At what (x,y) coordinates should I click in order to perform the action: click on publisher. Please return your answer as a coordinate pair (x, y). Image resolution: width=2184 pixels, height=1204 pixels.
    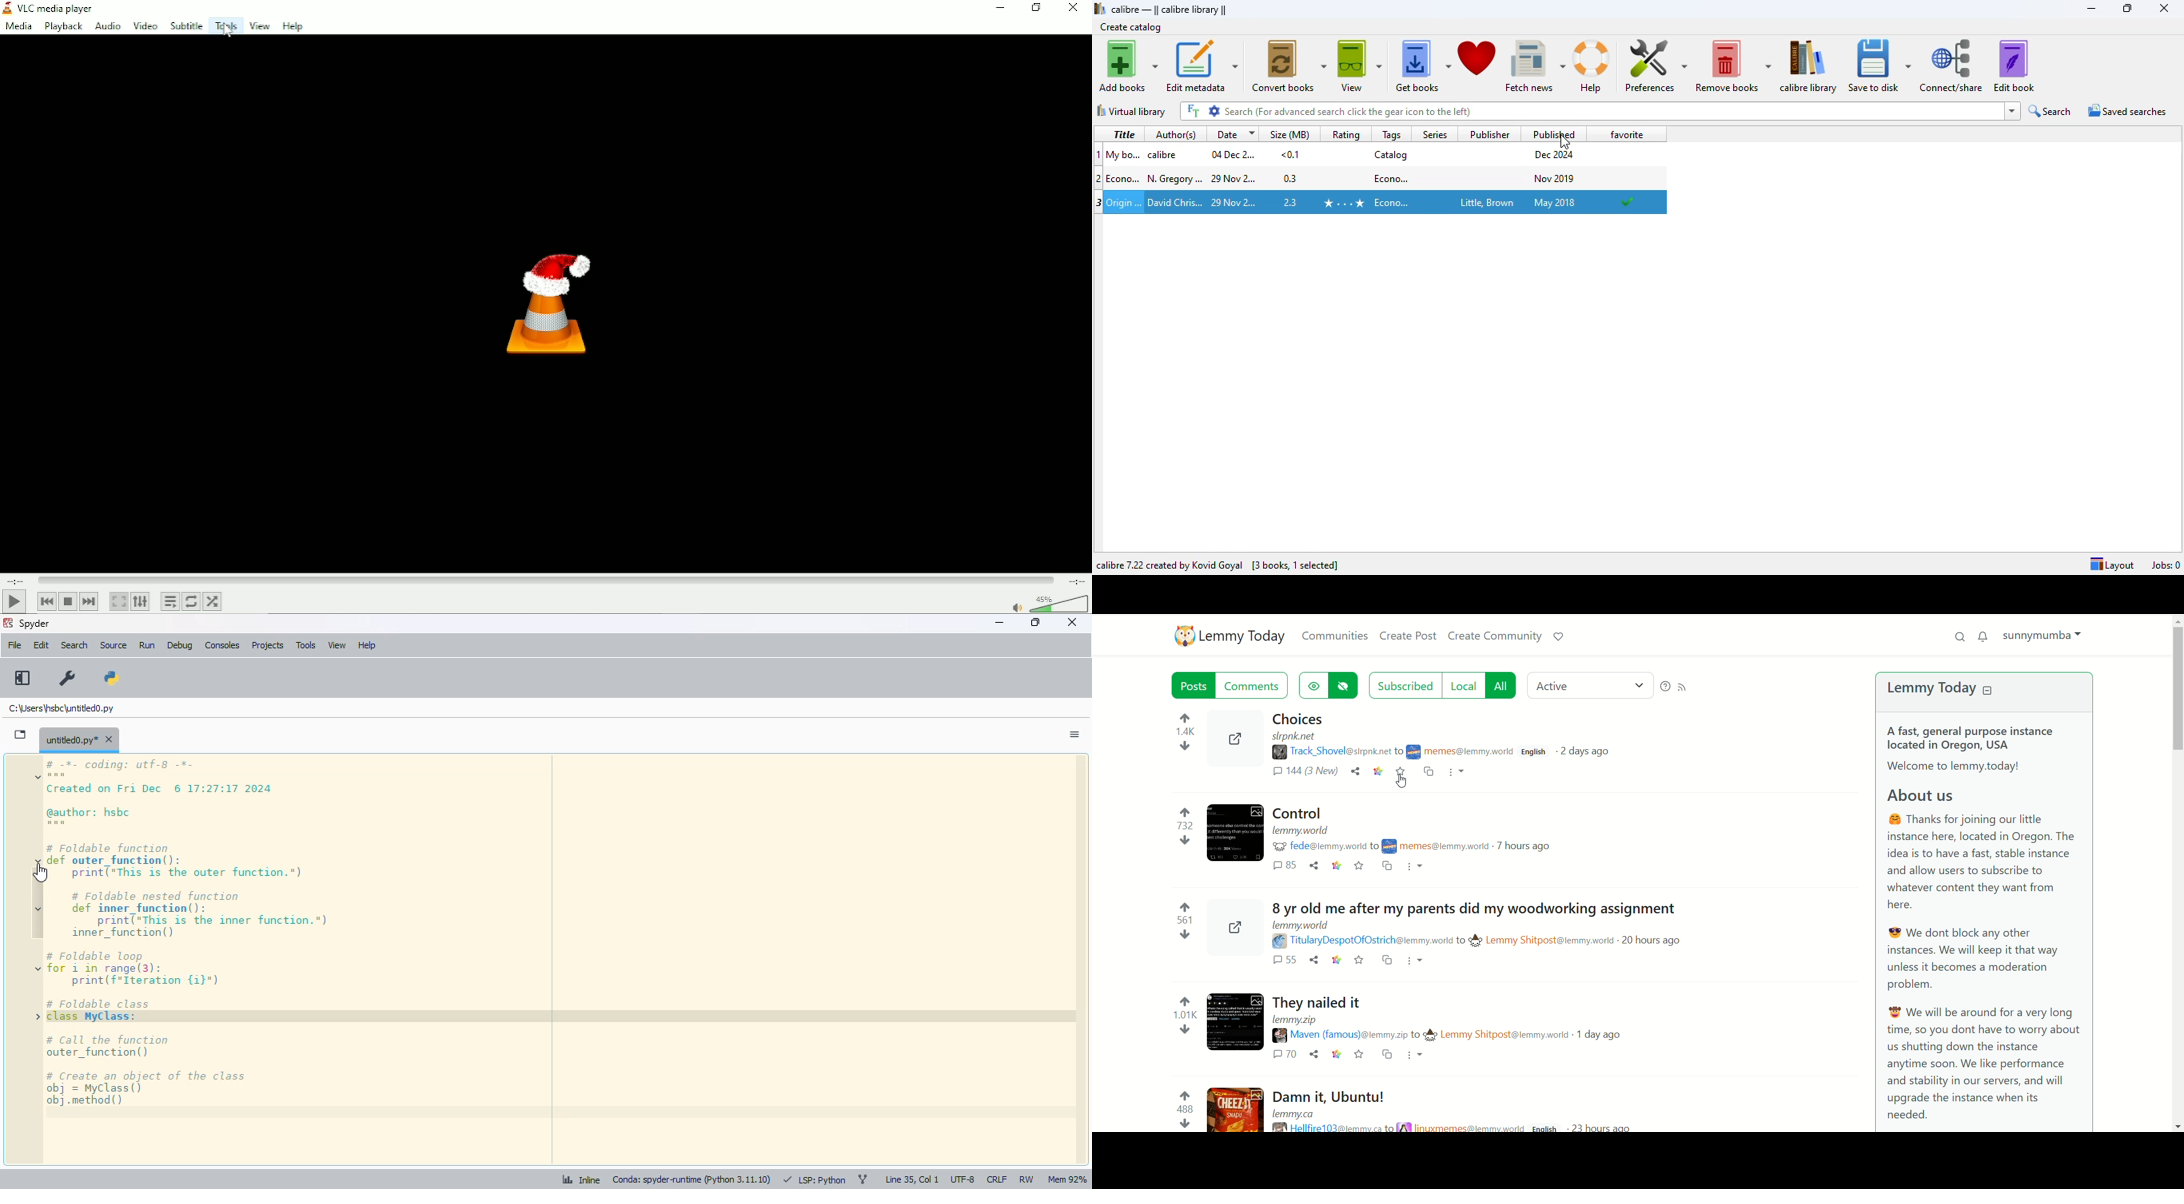
    Looking at the image, I should click on (1490, 134).